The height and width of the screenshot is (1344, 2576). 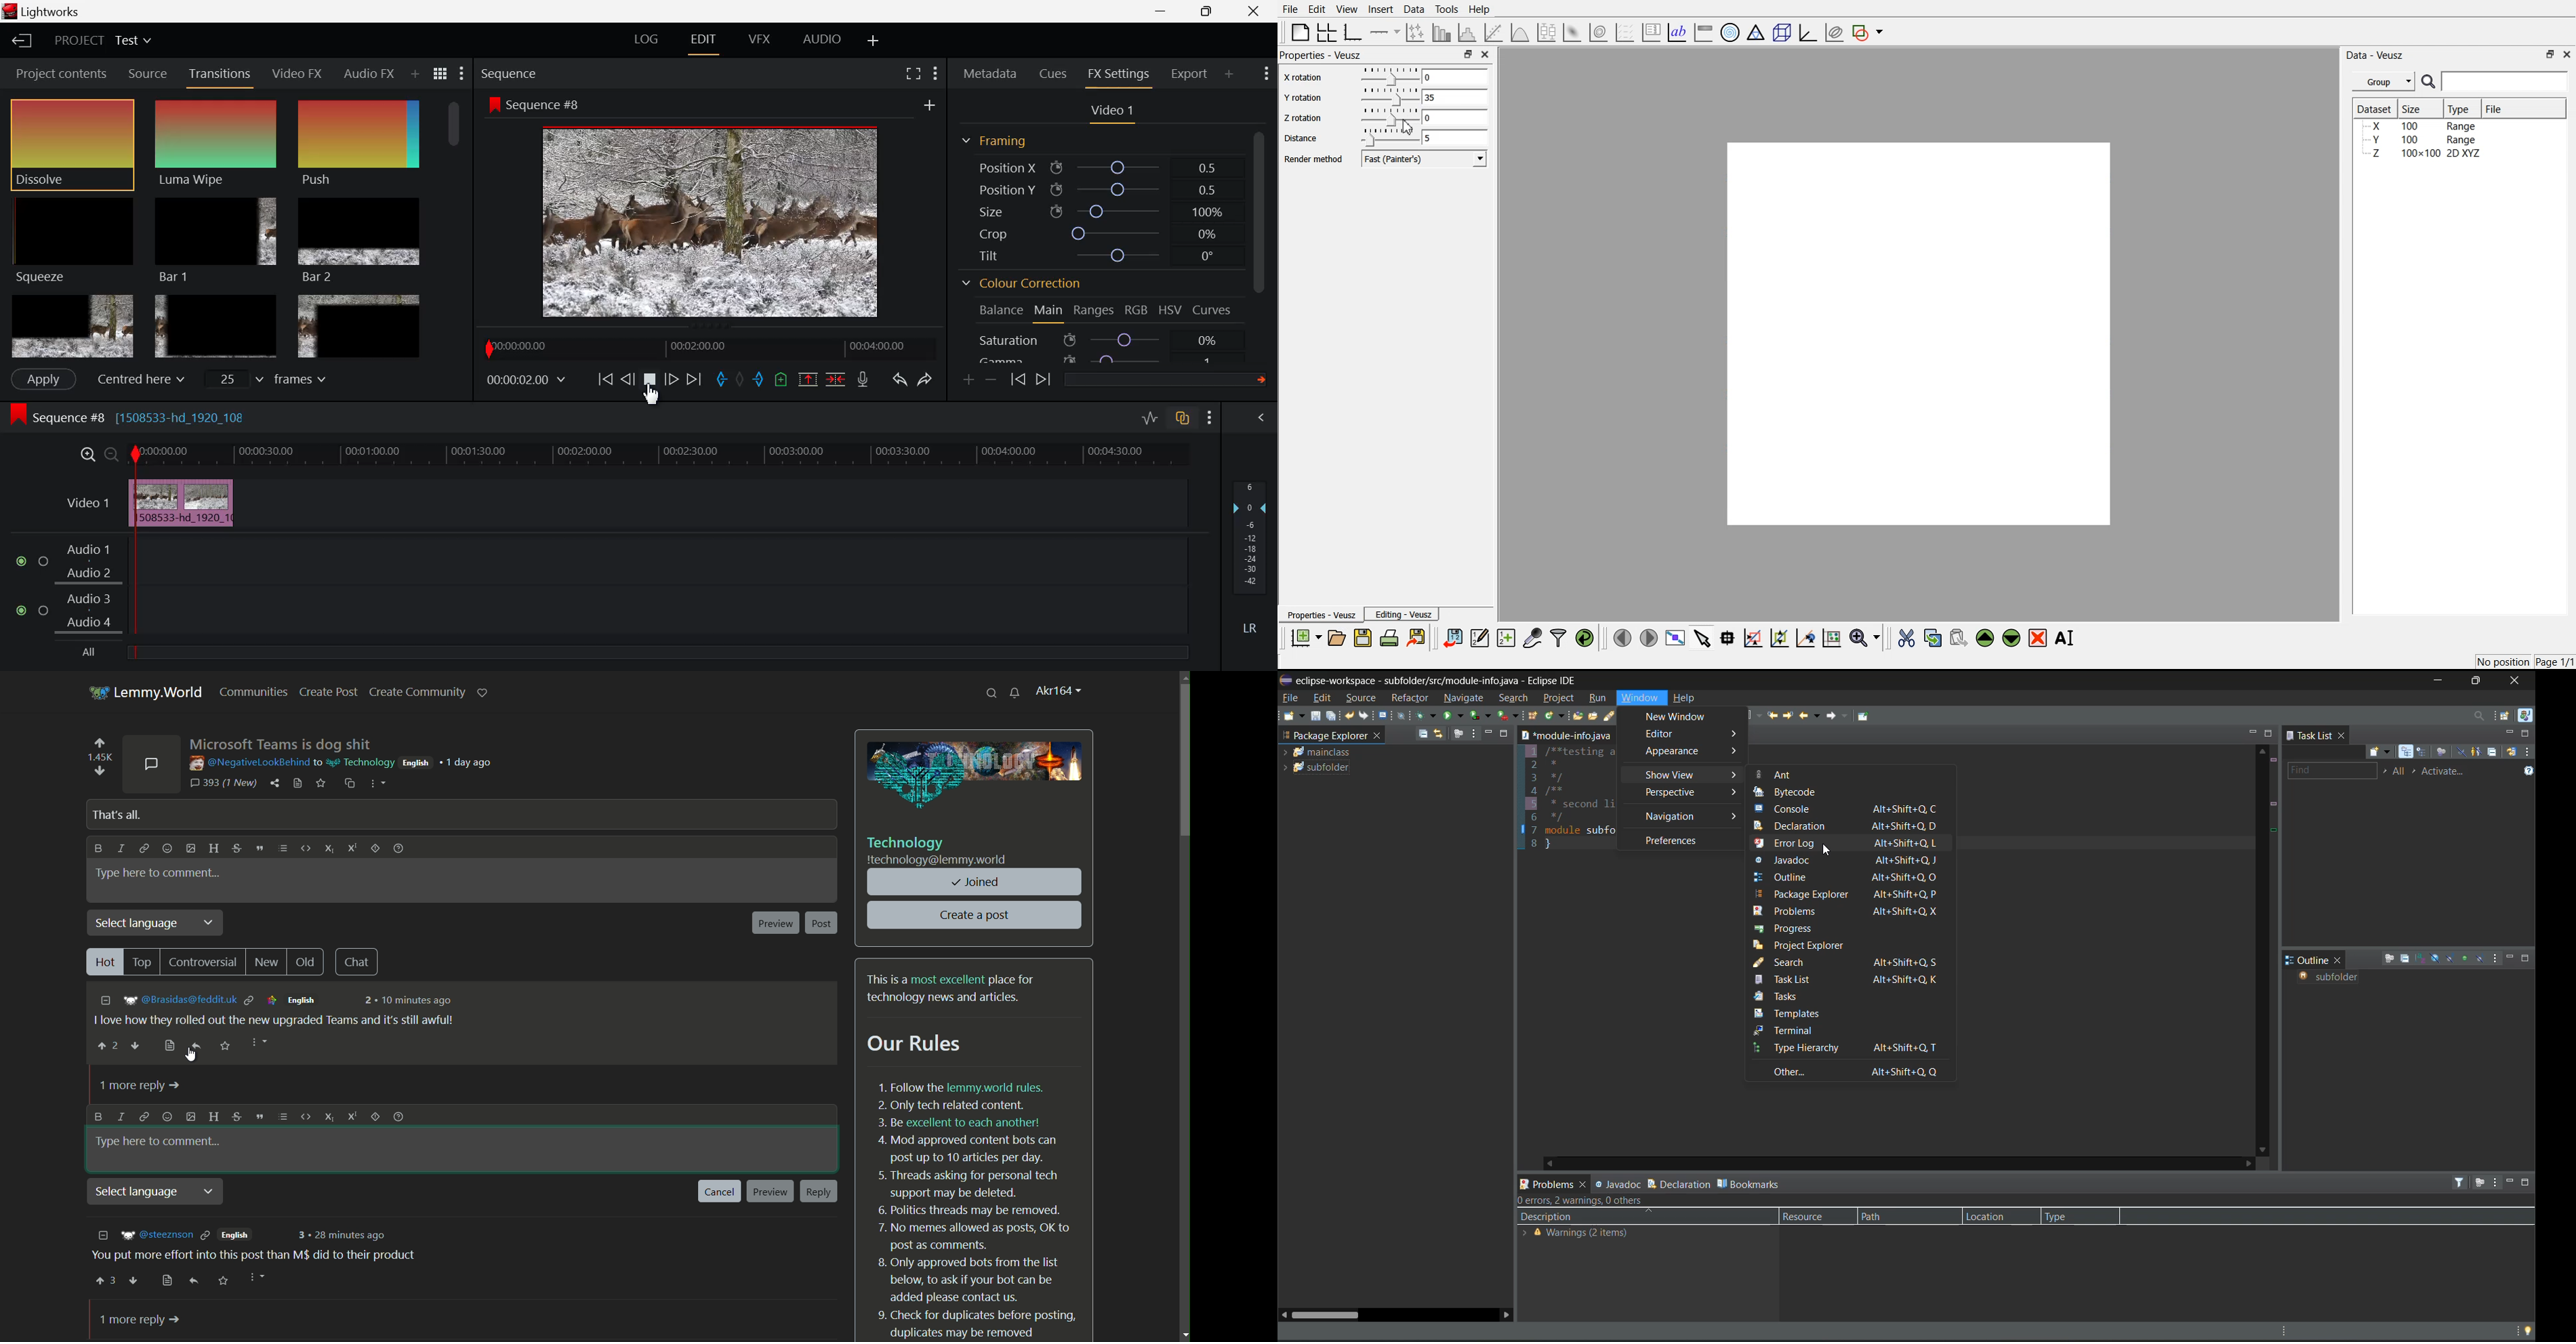 I want to click on collapse all, so click(x=2406, y=959).